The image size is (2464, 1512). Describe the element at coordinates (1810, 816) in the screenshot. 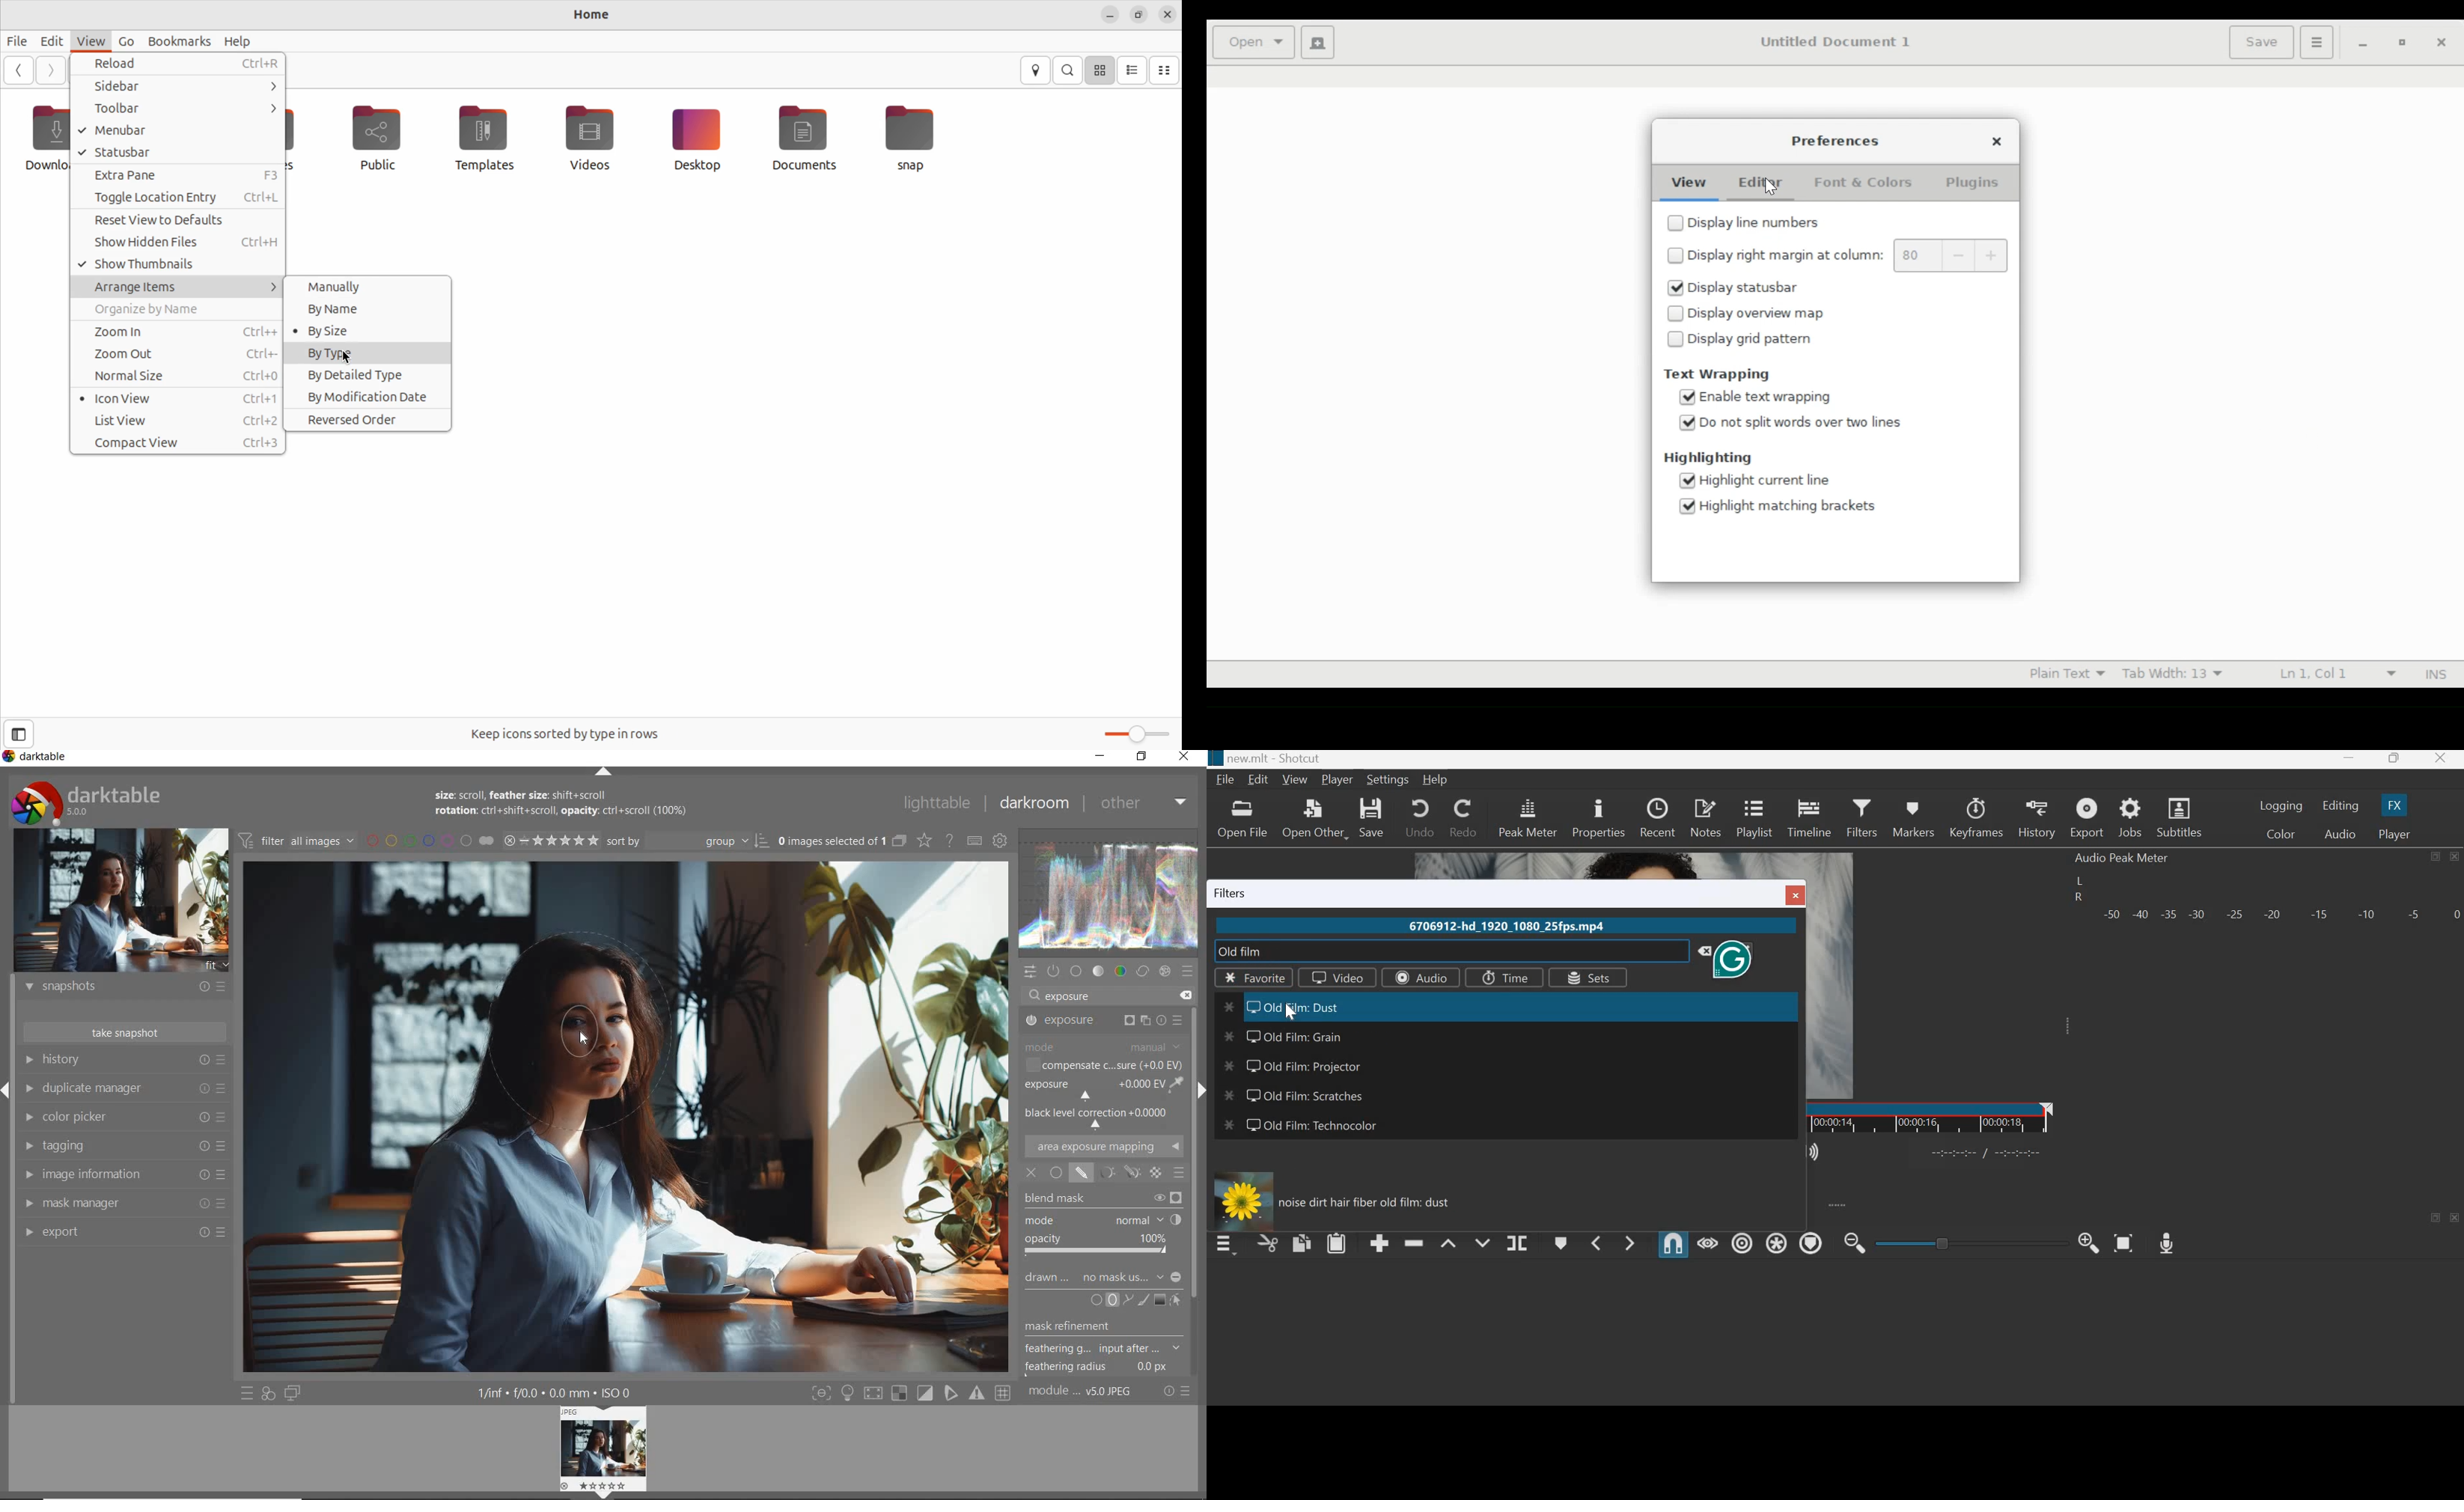

I see `timeline` at that location.